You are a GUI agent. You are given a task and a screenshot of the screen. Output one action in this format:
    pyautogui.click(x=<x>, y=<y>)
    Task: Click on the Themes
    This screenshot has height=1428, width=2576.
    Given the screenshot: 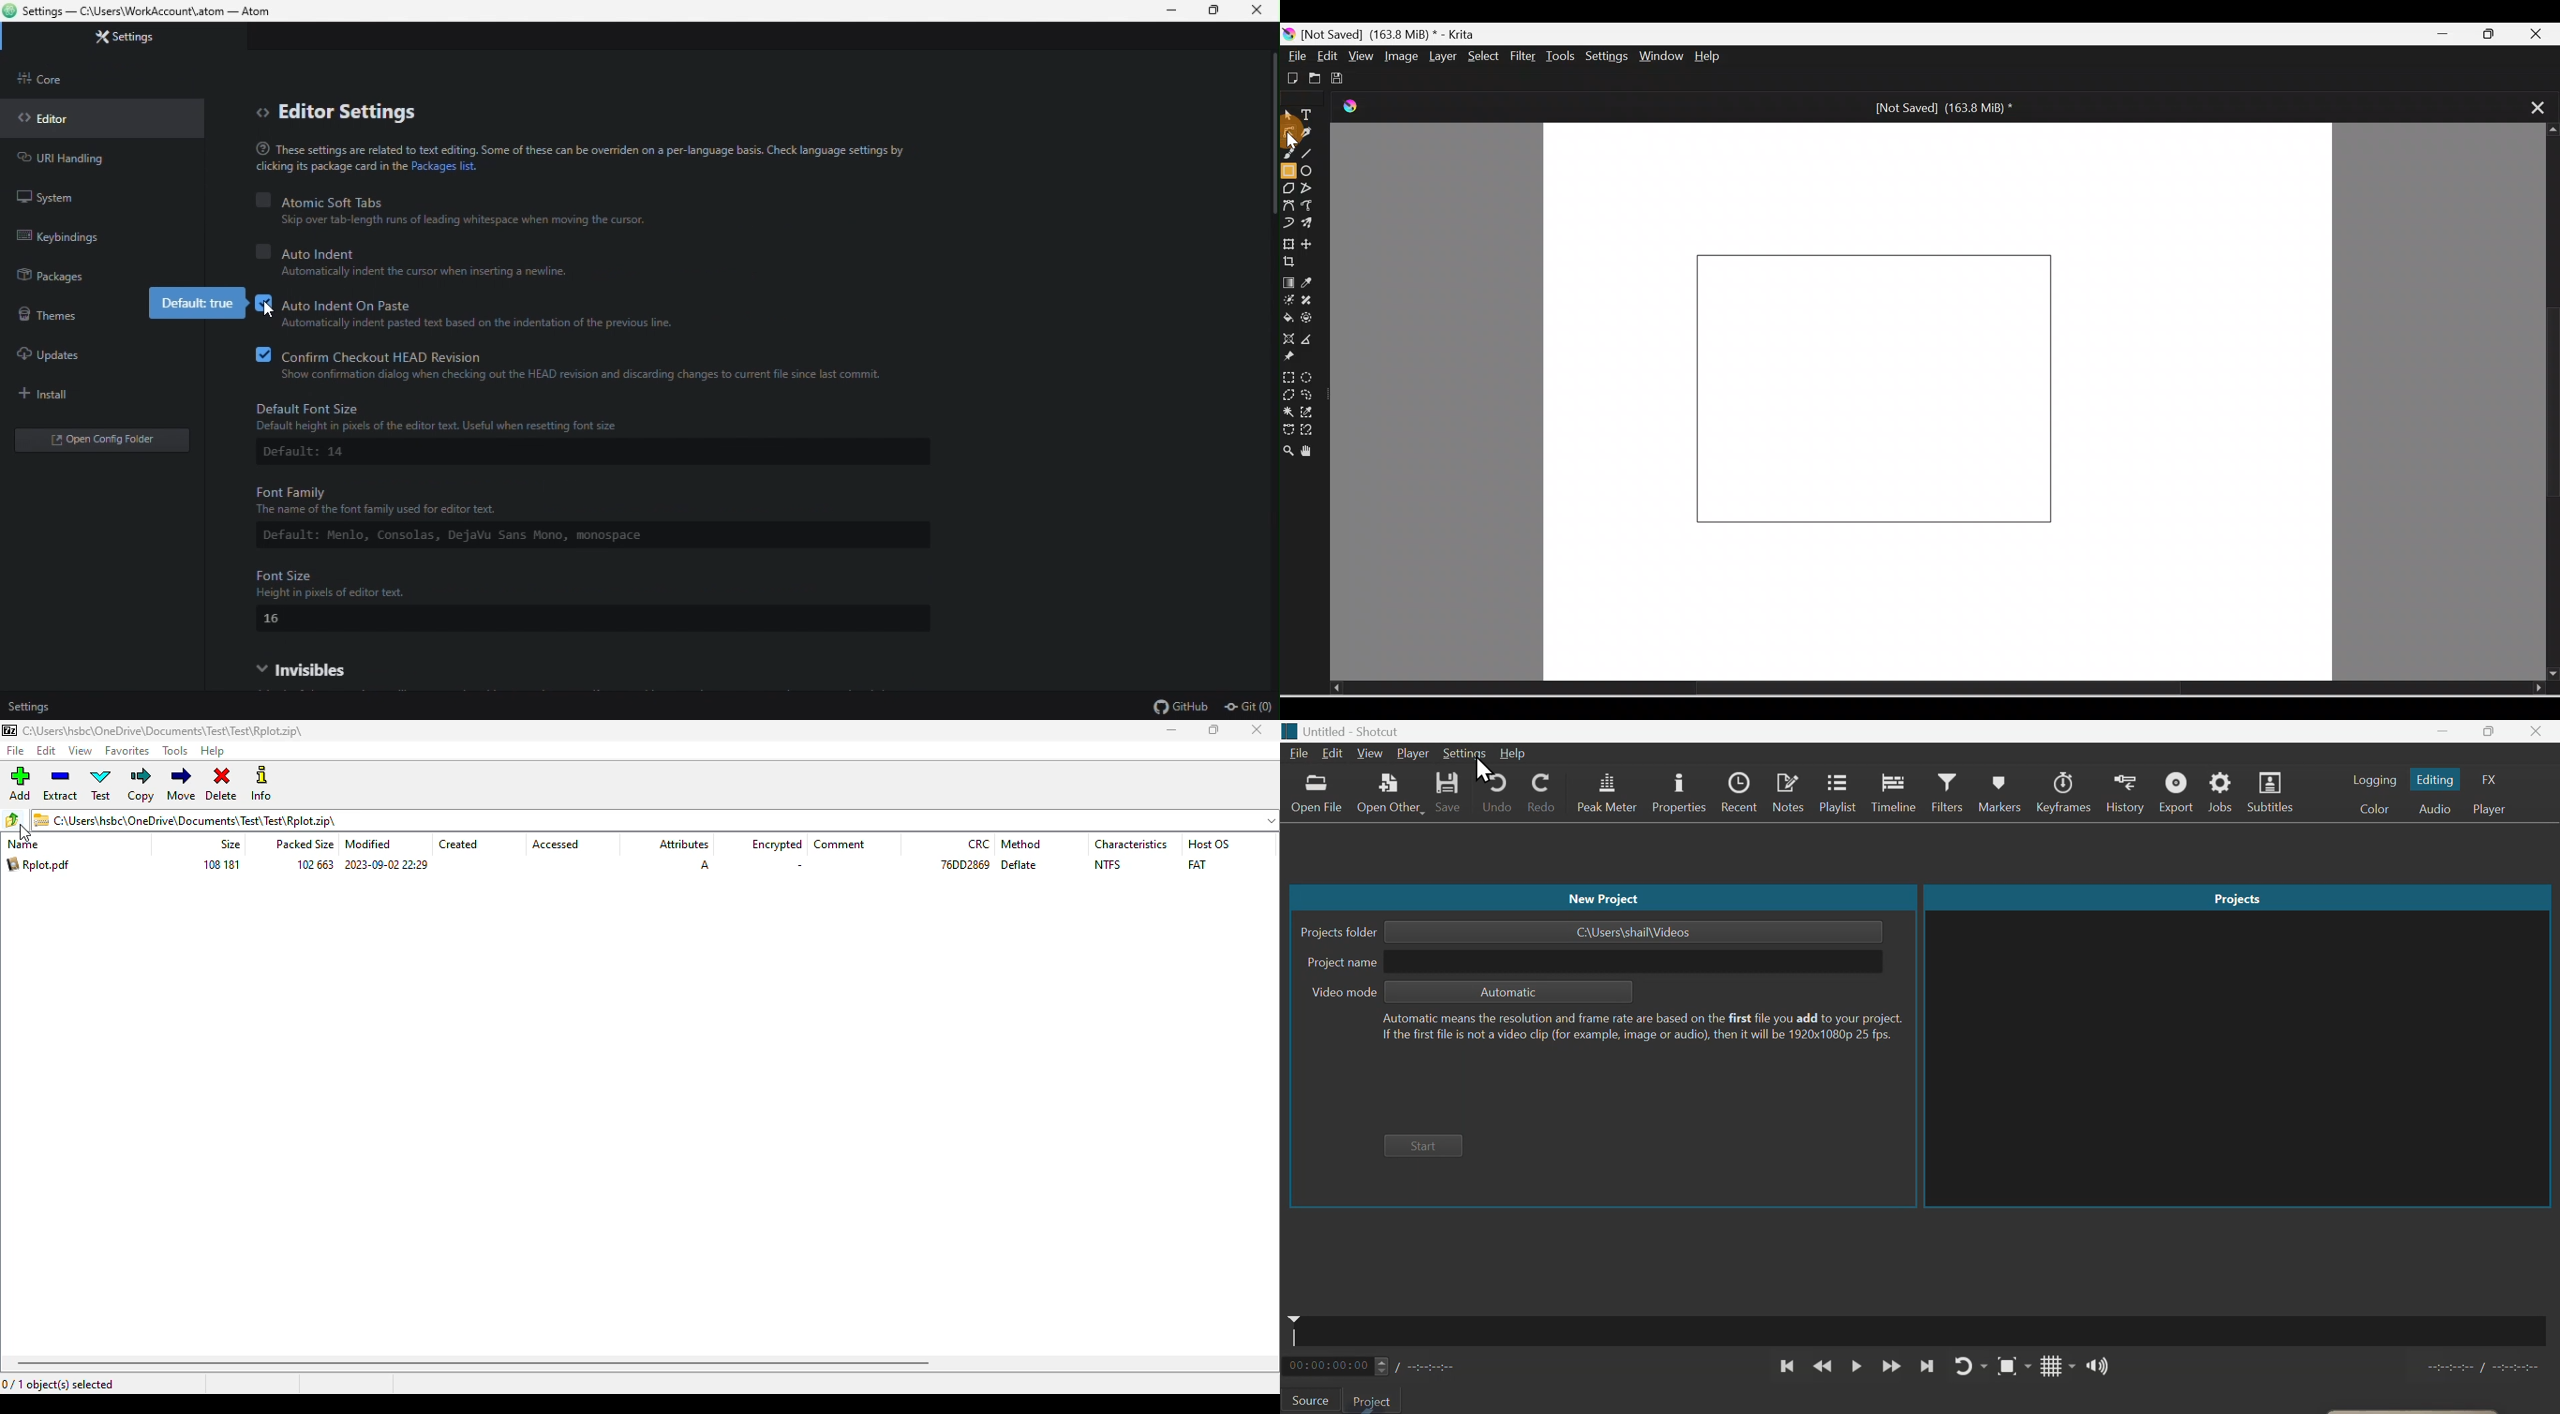 What is the action you would take?
    pyautogui.click(x=59, y=316)
    